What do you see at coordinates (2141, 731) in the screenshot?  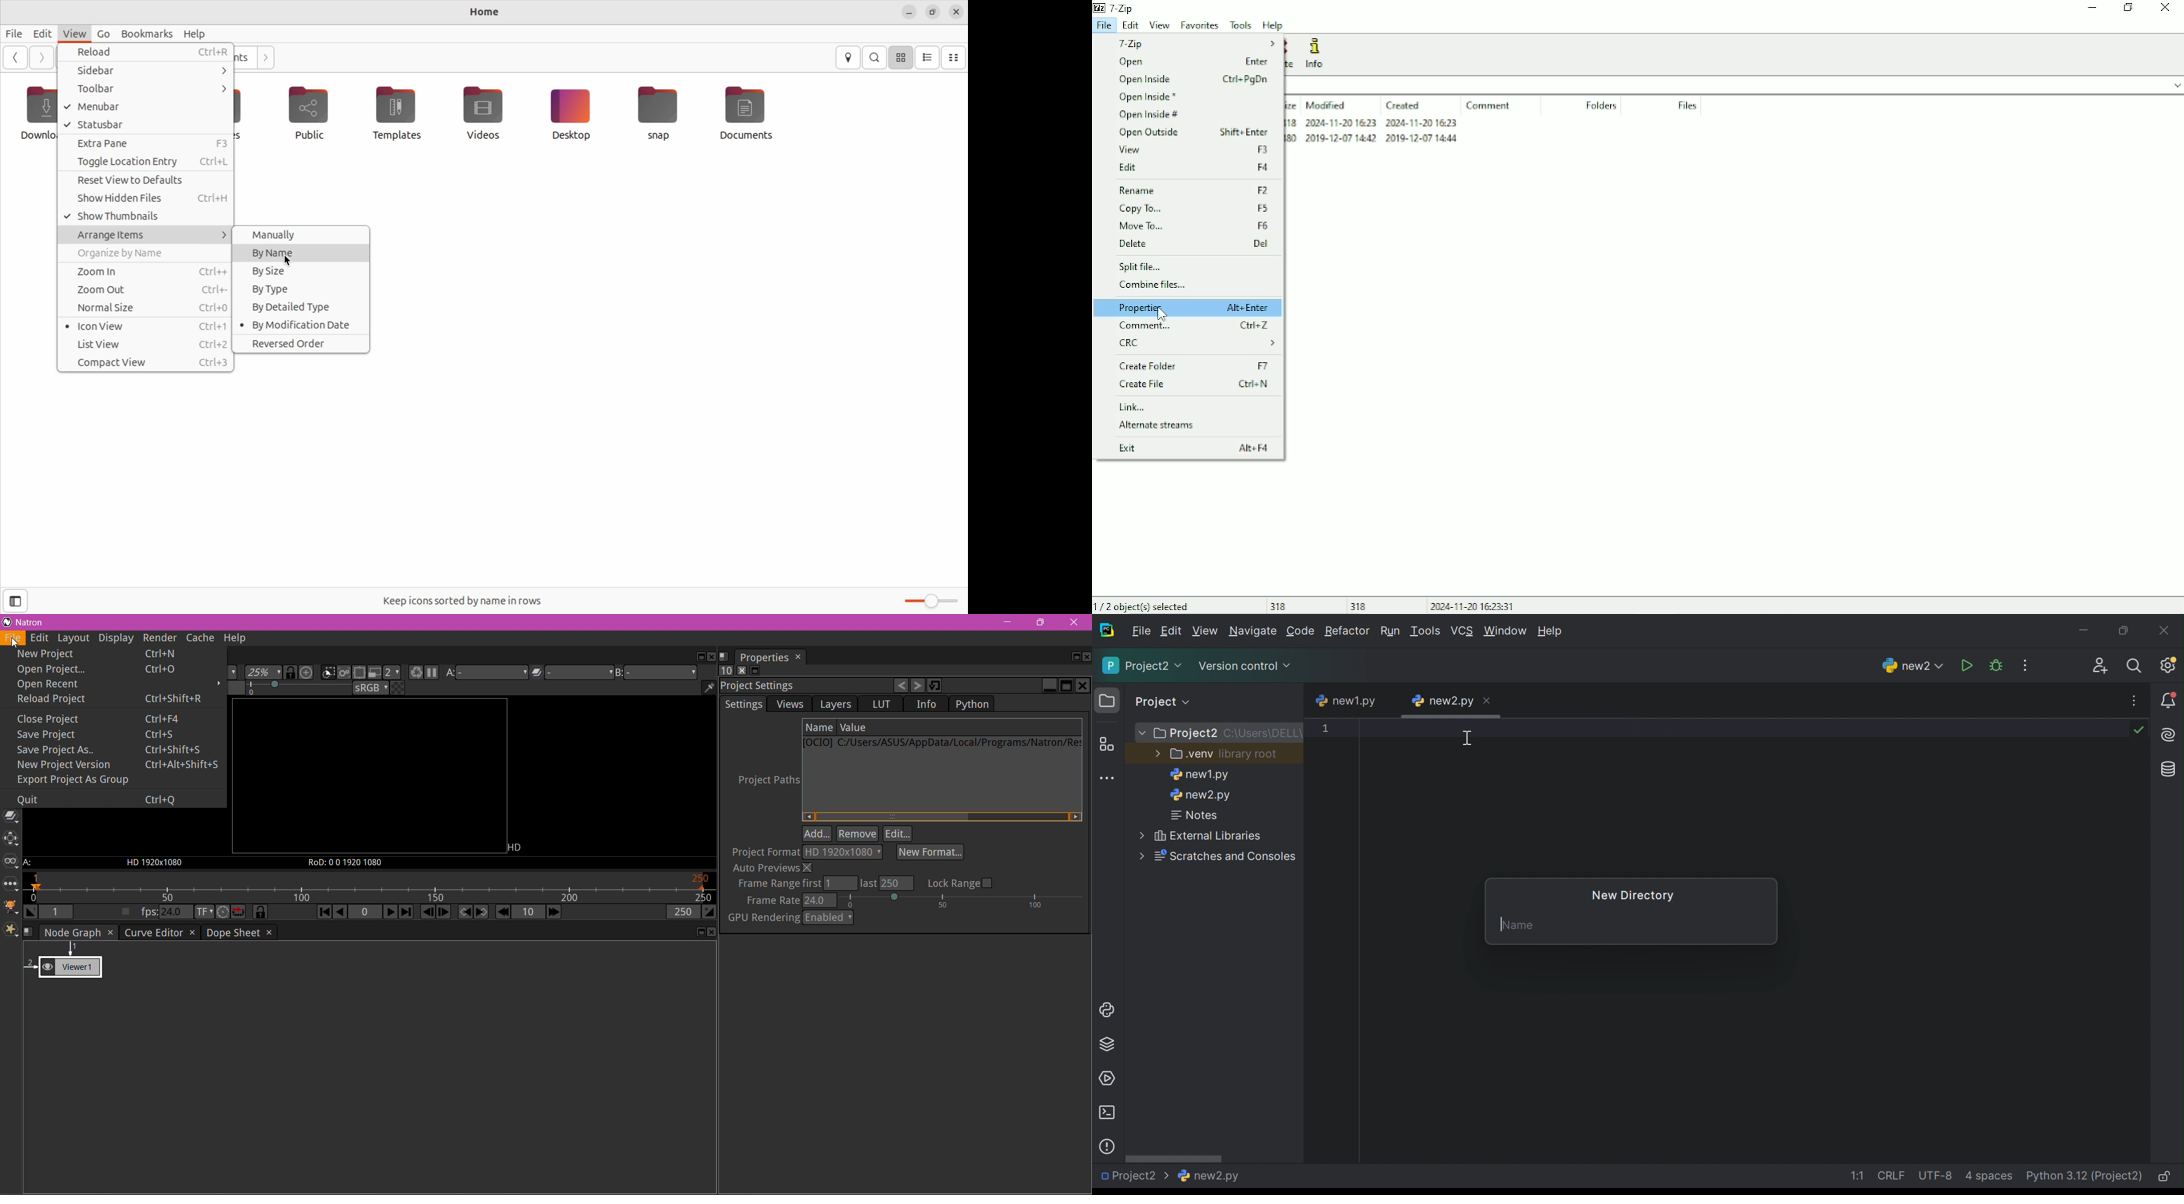 I see `No problems found` at bounding box center [2141, 731].